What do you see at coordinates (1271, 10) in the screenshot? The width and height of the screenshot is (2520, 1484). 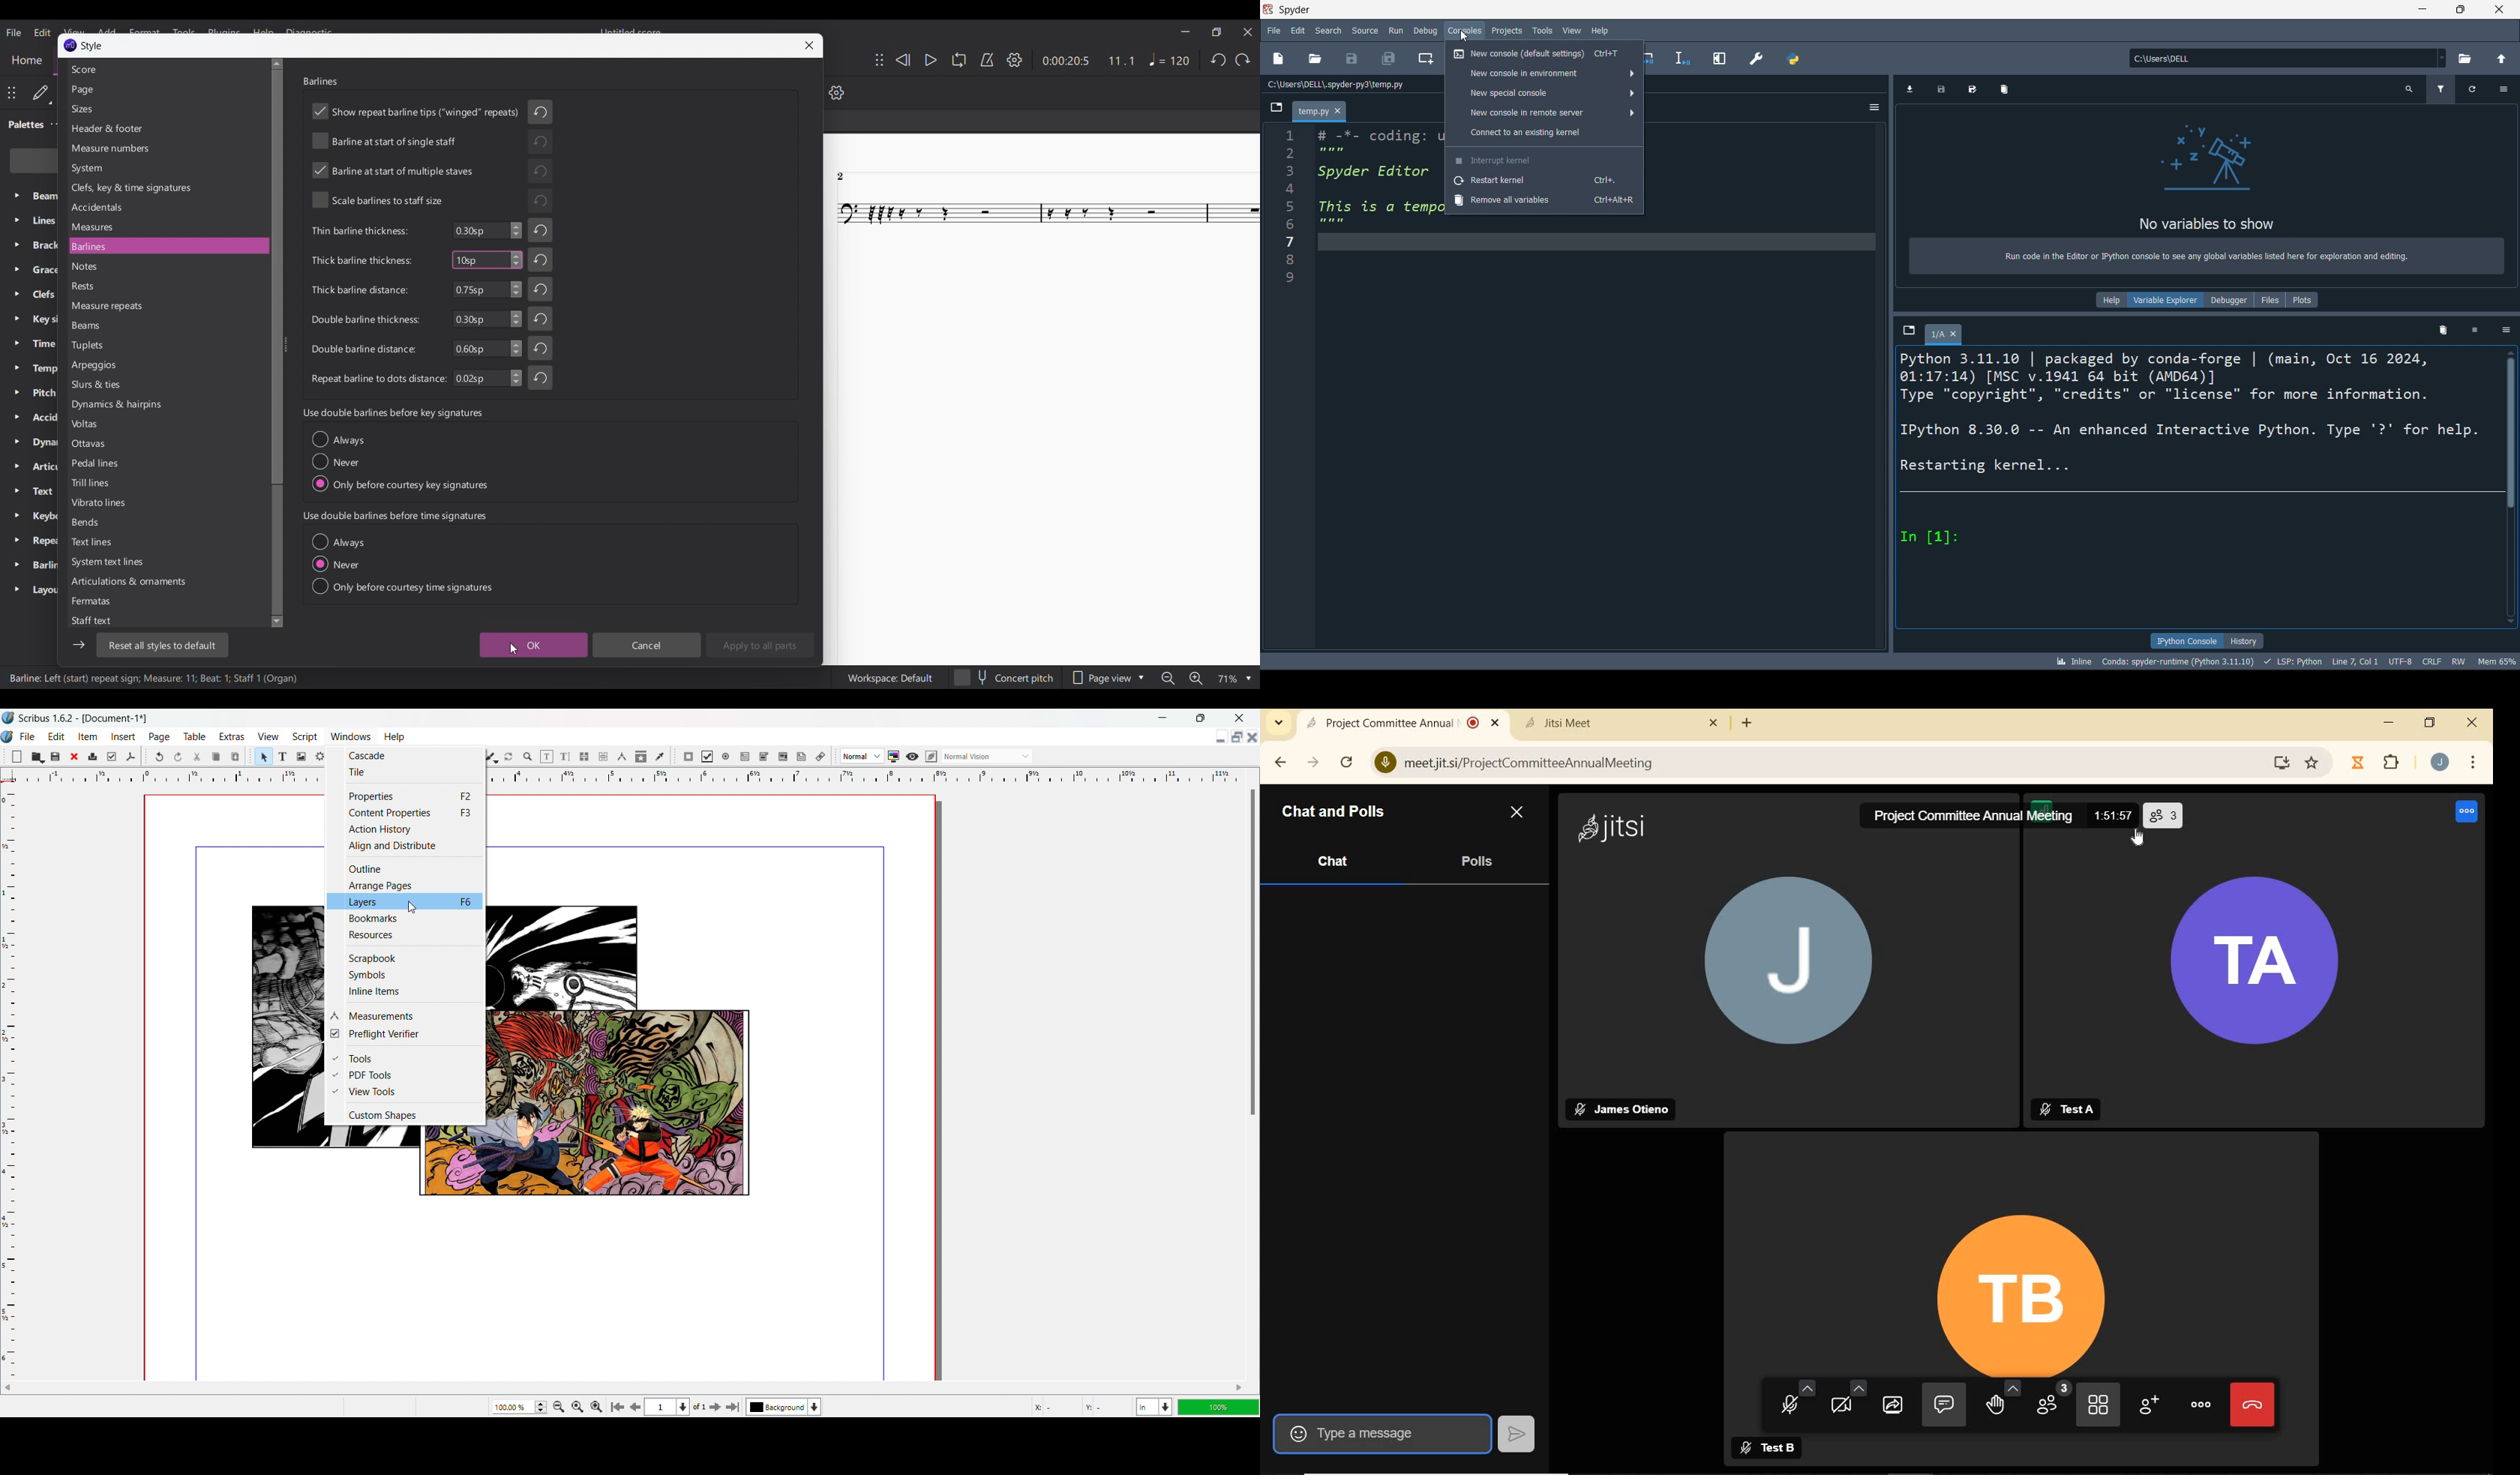 I see `spyder logo` at bounding box center [1271, 10].